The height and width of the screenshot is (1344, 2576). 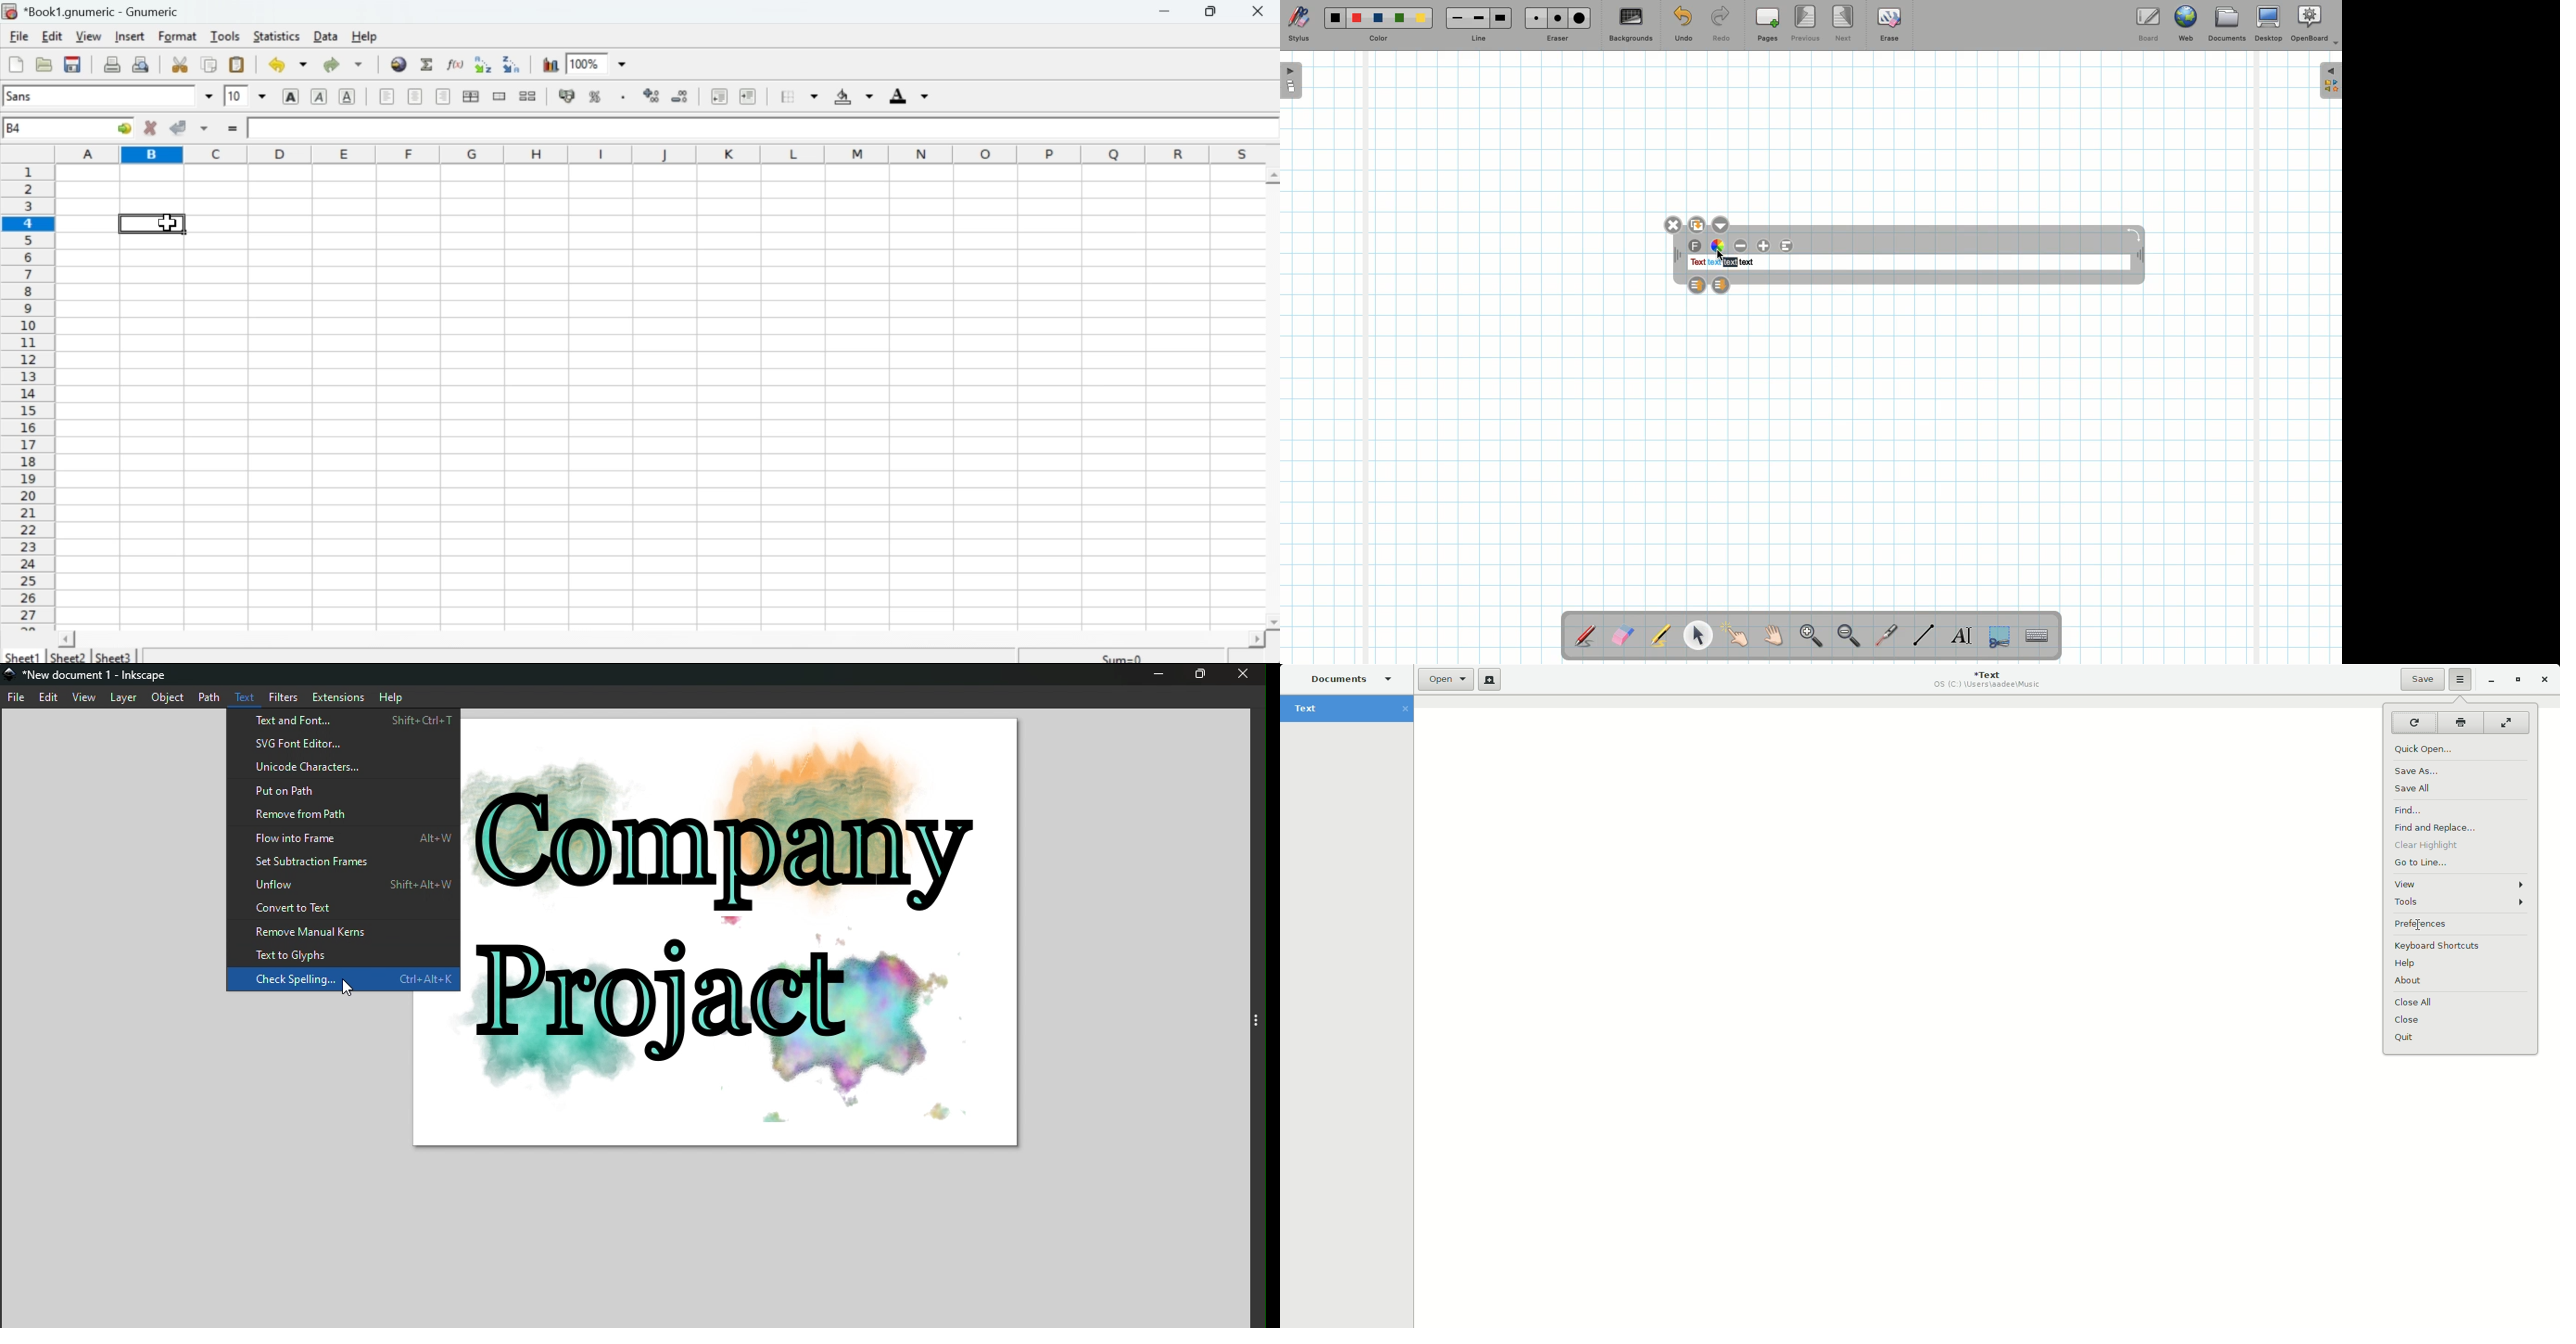 What do you see at coordinates (235, 129) in the screenshot?
I see `=` at bounding box center [235, 129].